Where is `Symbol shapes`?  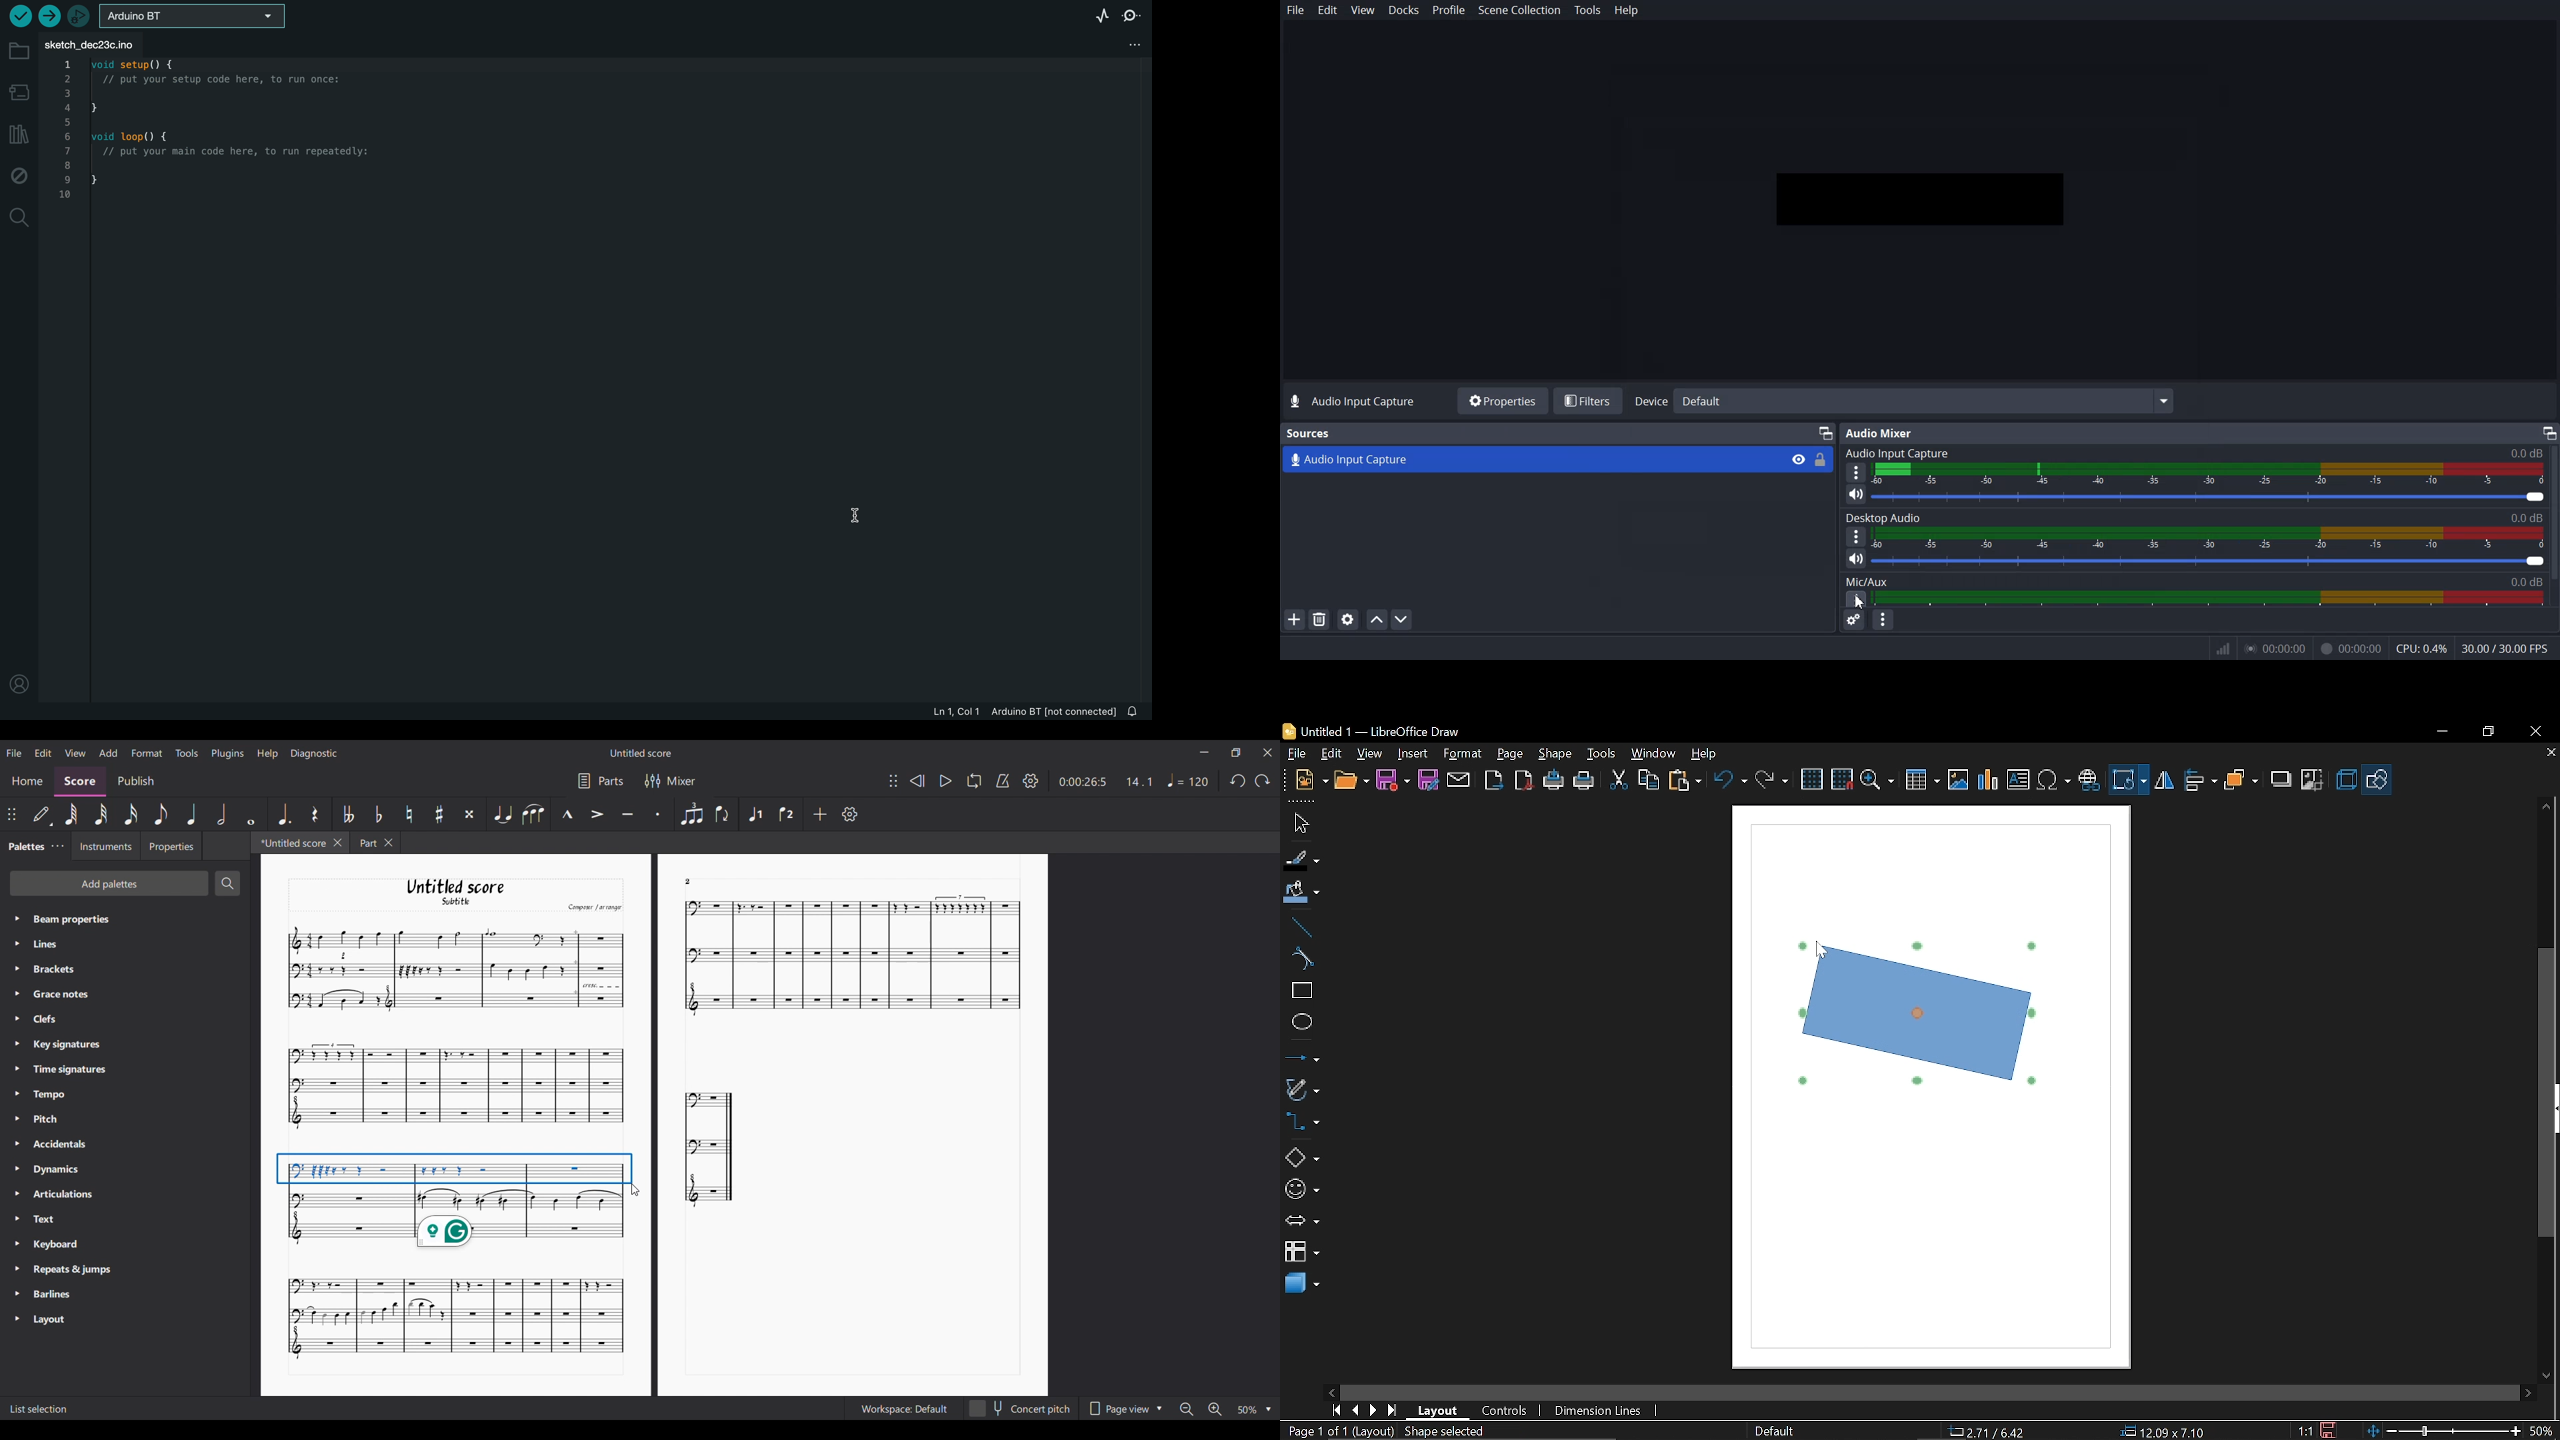 Symbol shapes is located at coordinates (1301, 1190).